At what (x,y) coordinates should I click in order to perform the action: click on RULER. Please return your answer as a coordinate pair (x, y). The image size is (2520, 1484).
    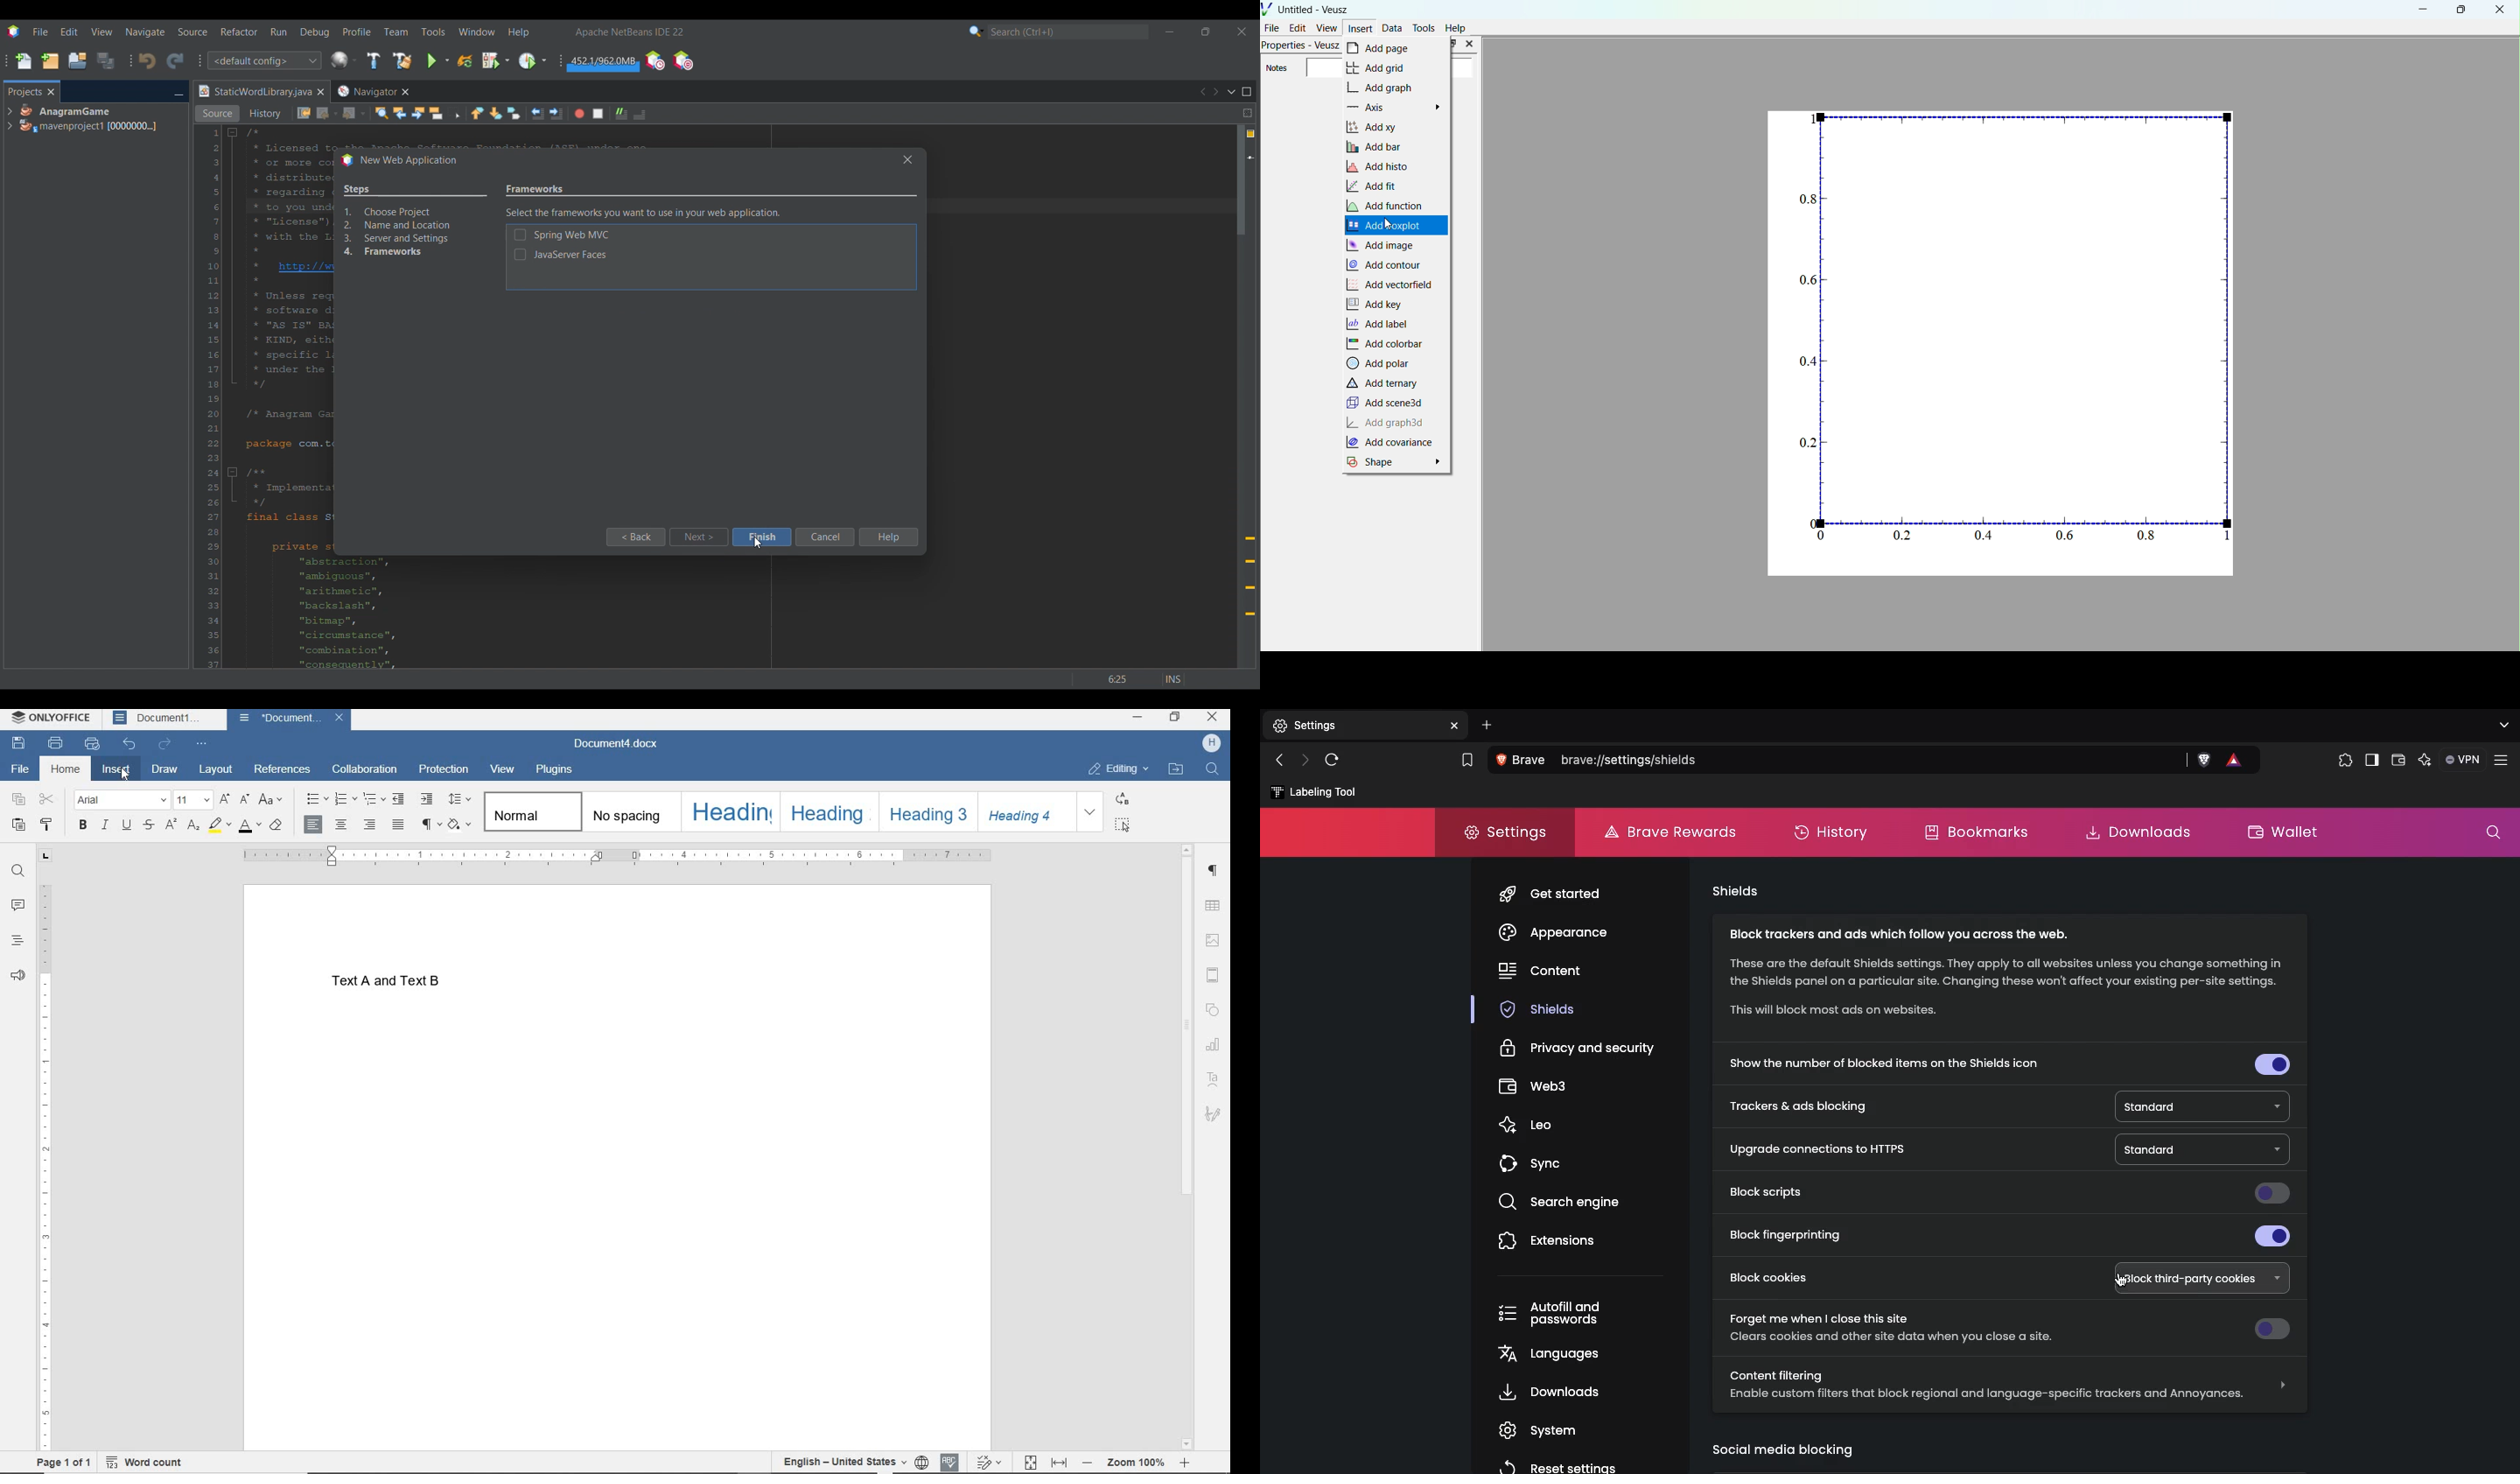
    Looking at the image, I should click on (616, 855).